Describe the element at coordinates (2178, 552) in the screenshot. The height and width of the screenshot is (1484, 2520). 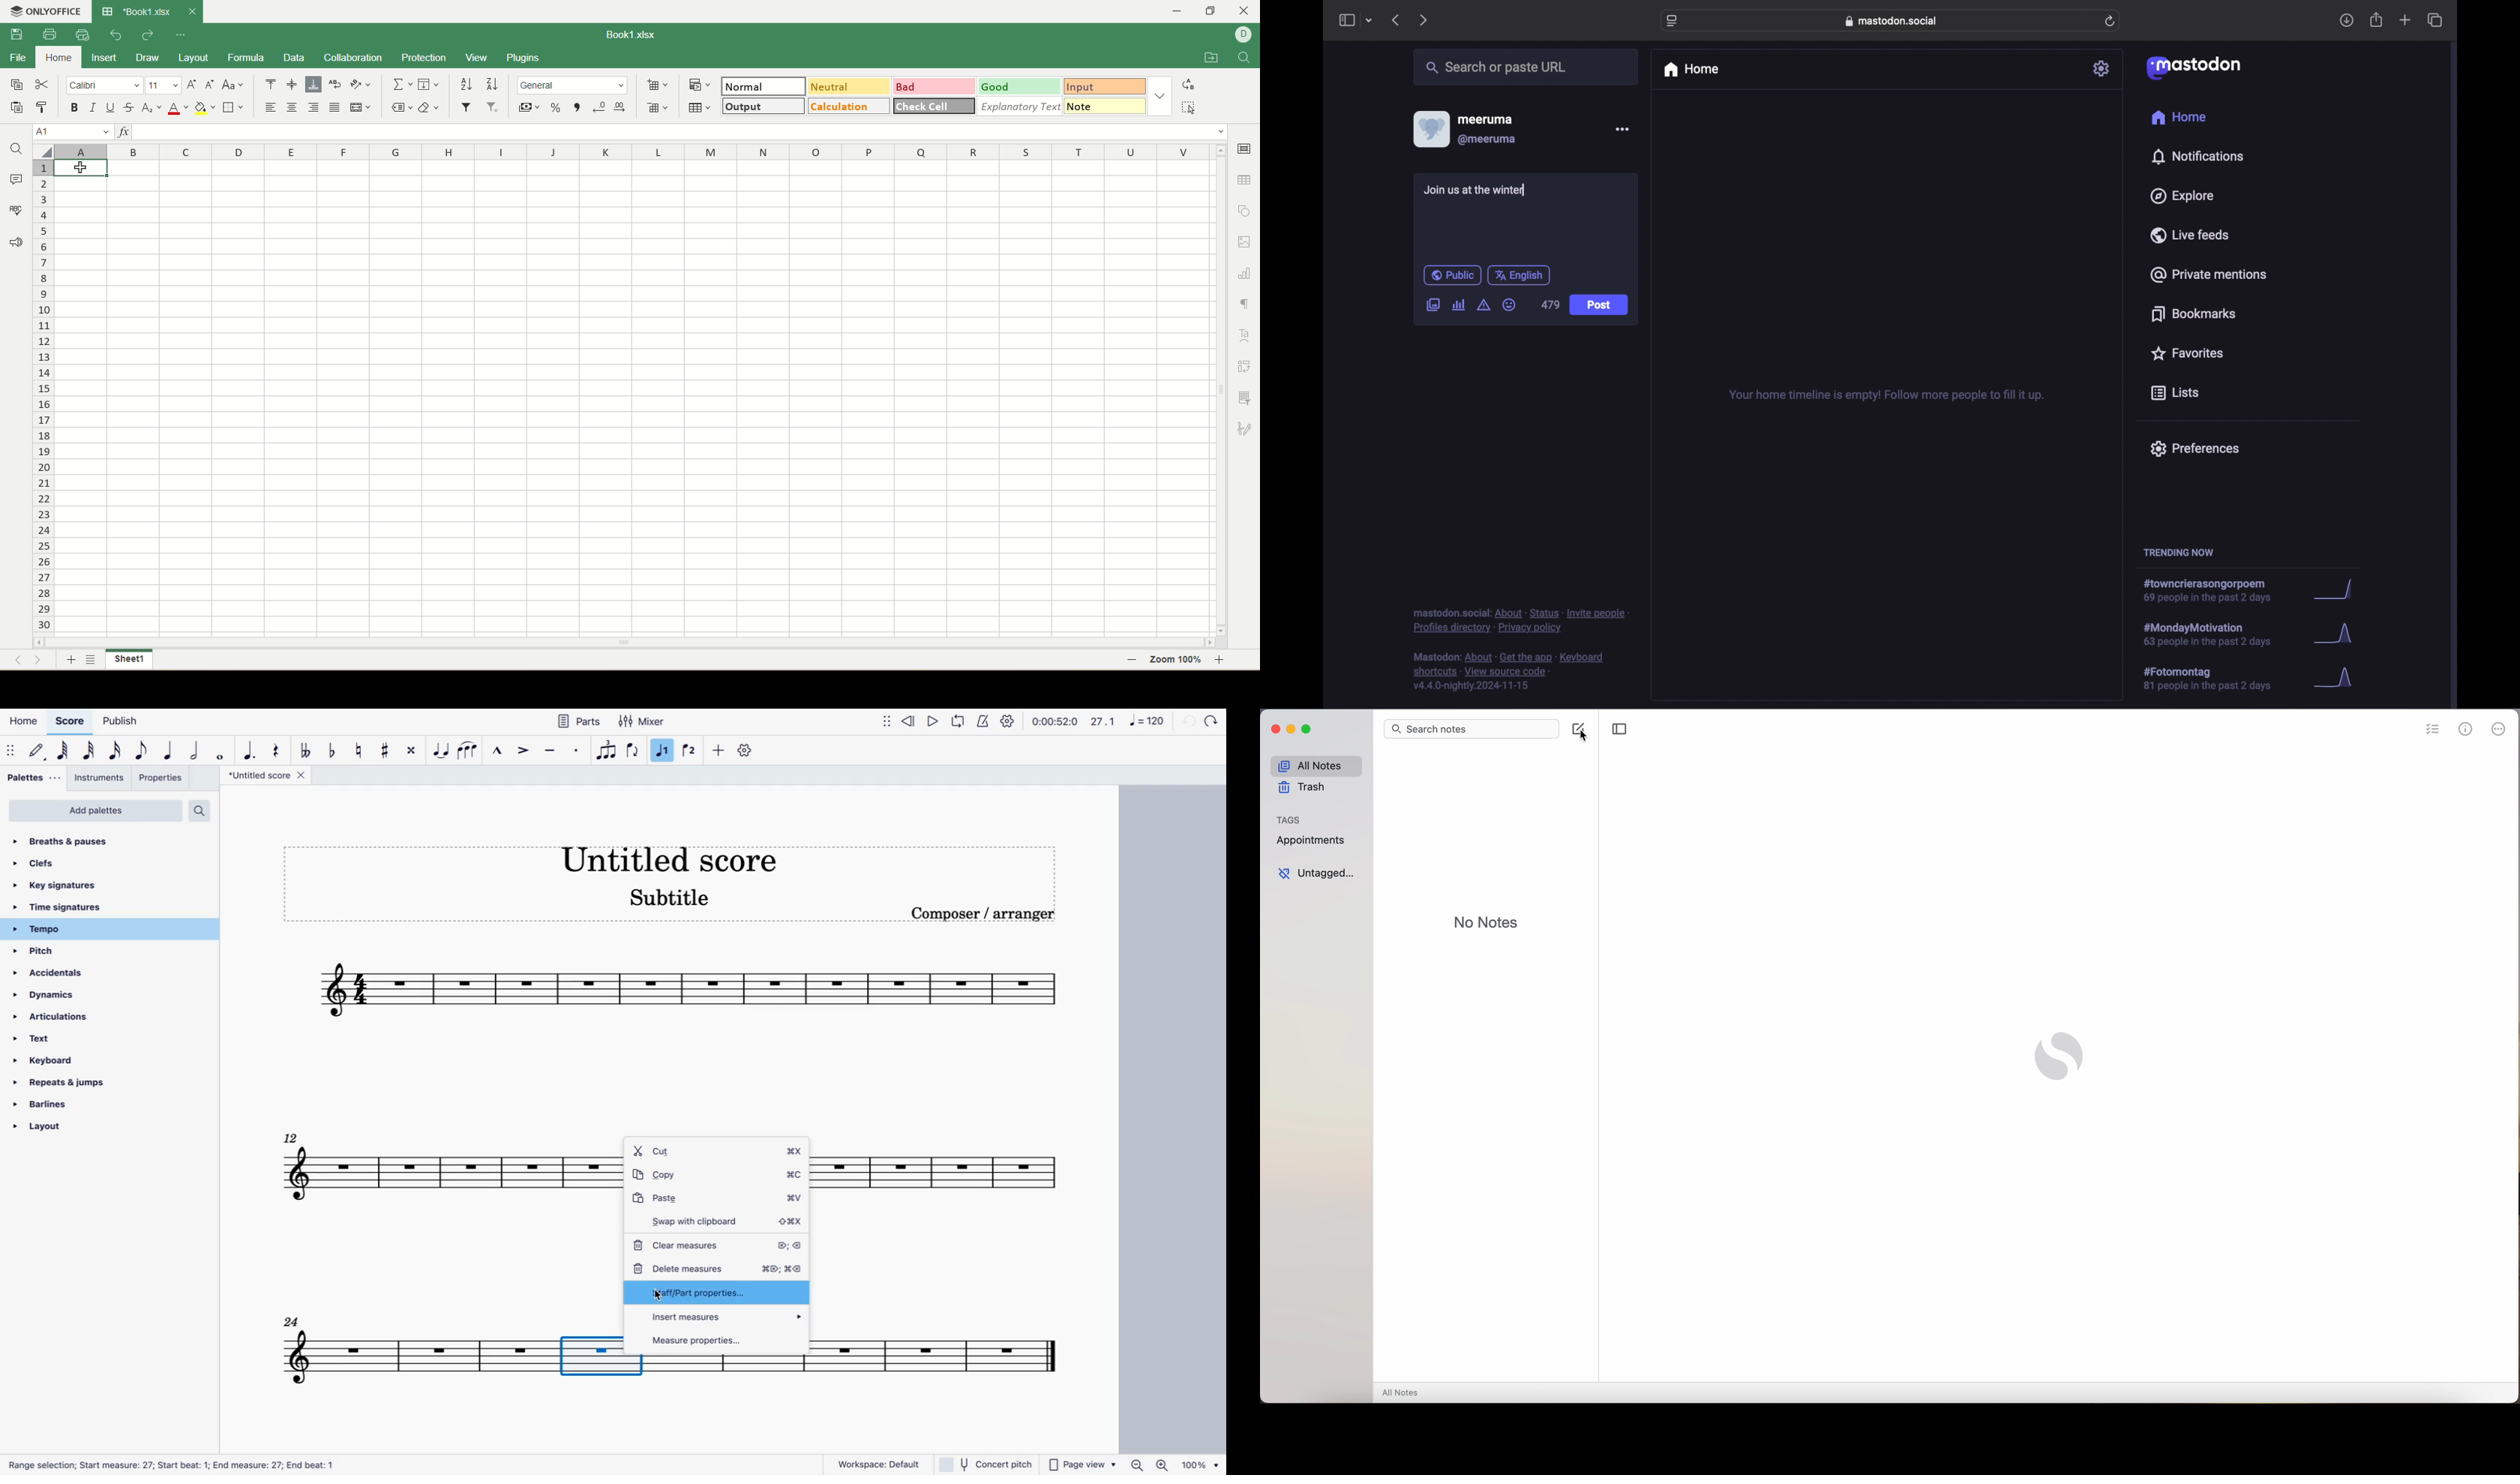
I see `trending now` at that location.